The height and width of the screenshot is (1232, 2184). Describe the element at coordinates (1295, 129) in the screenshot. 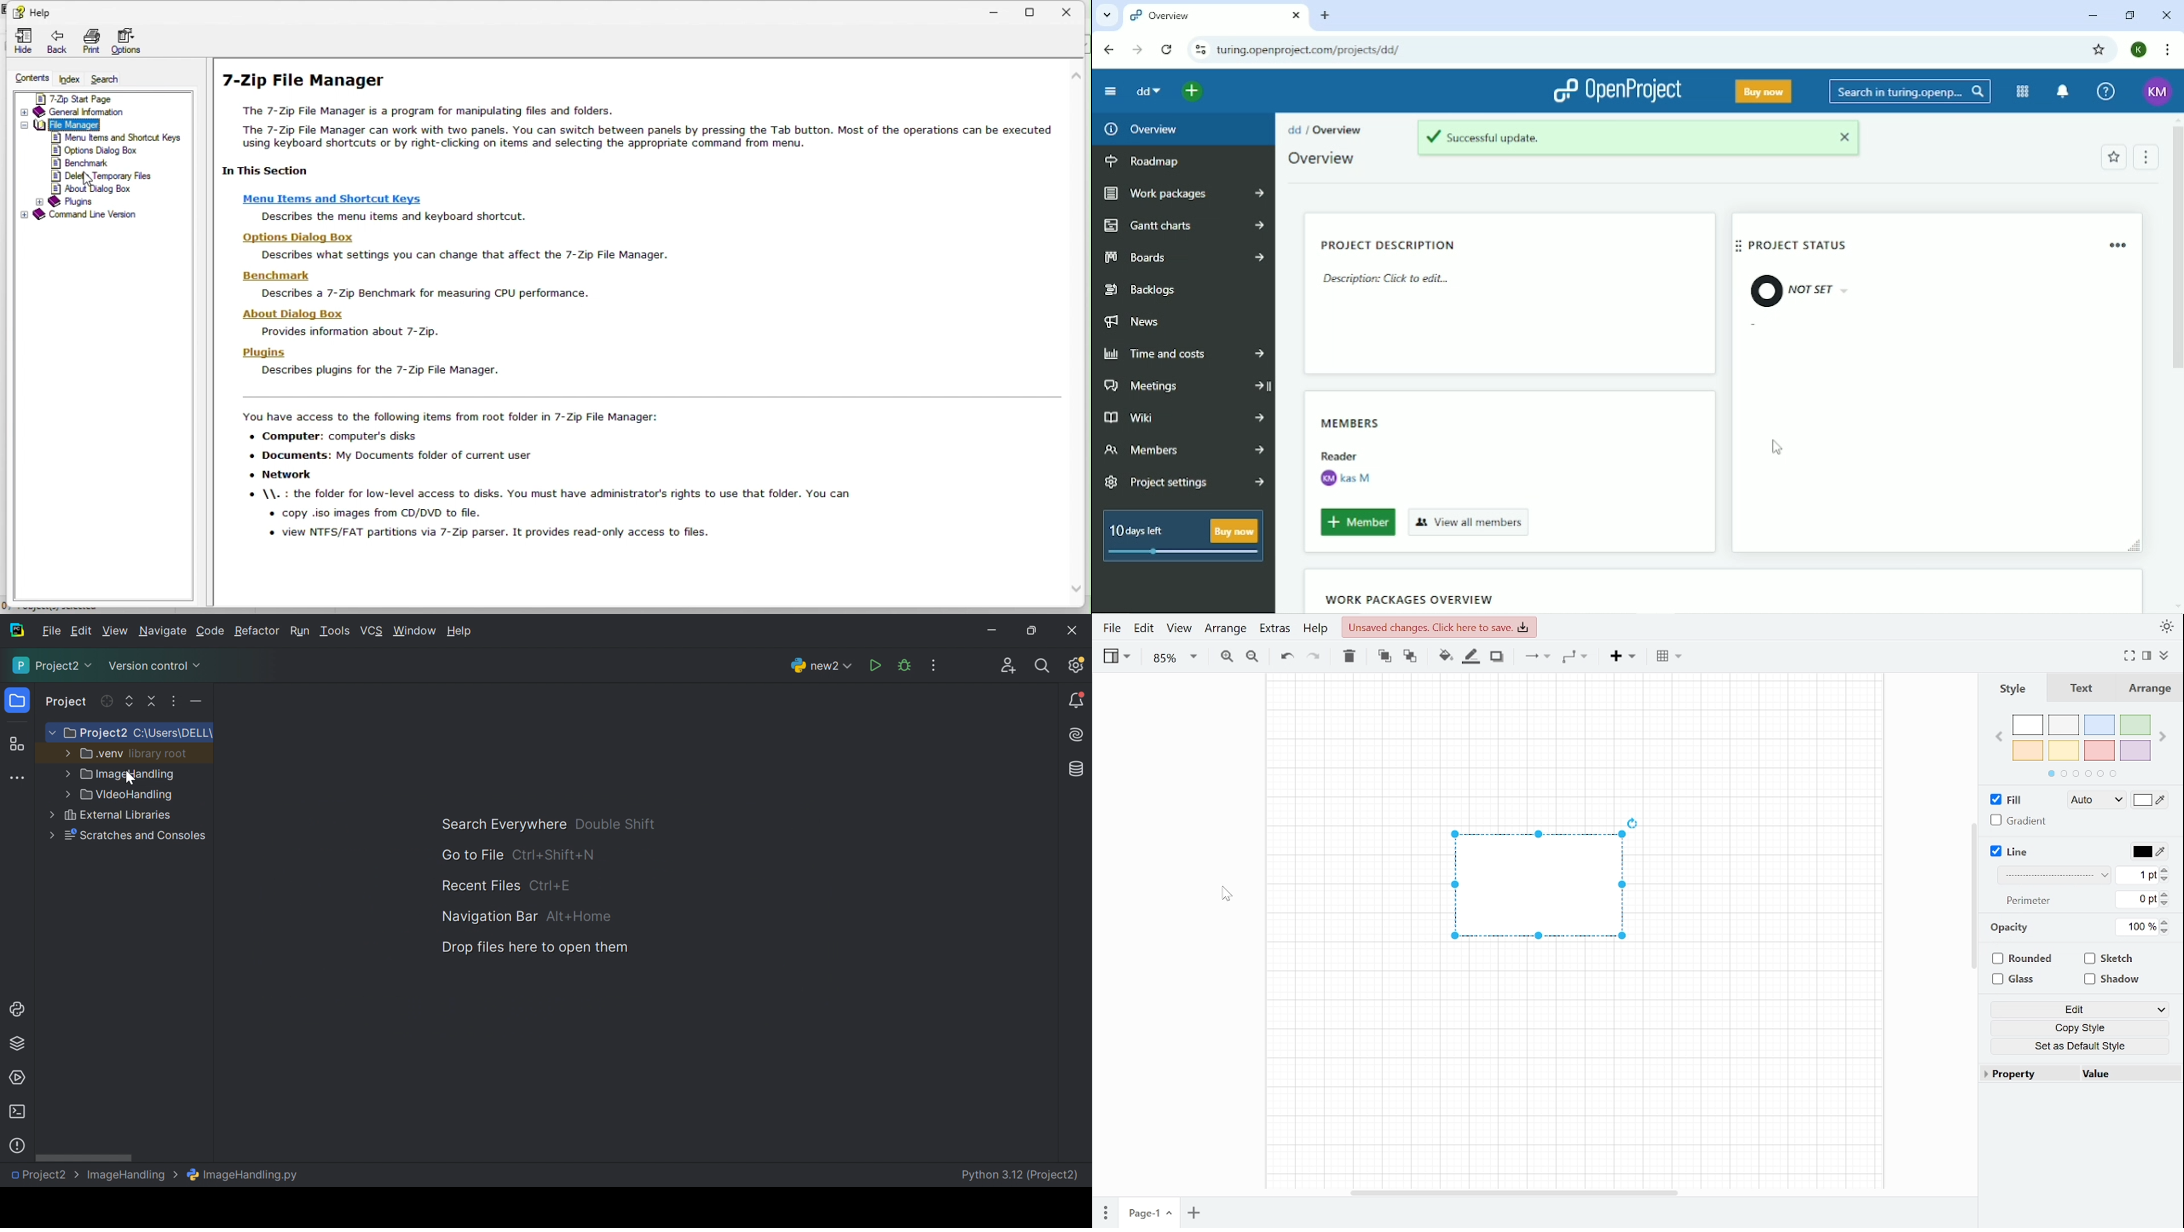

I see `dd` at that location.